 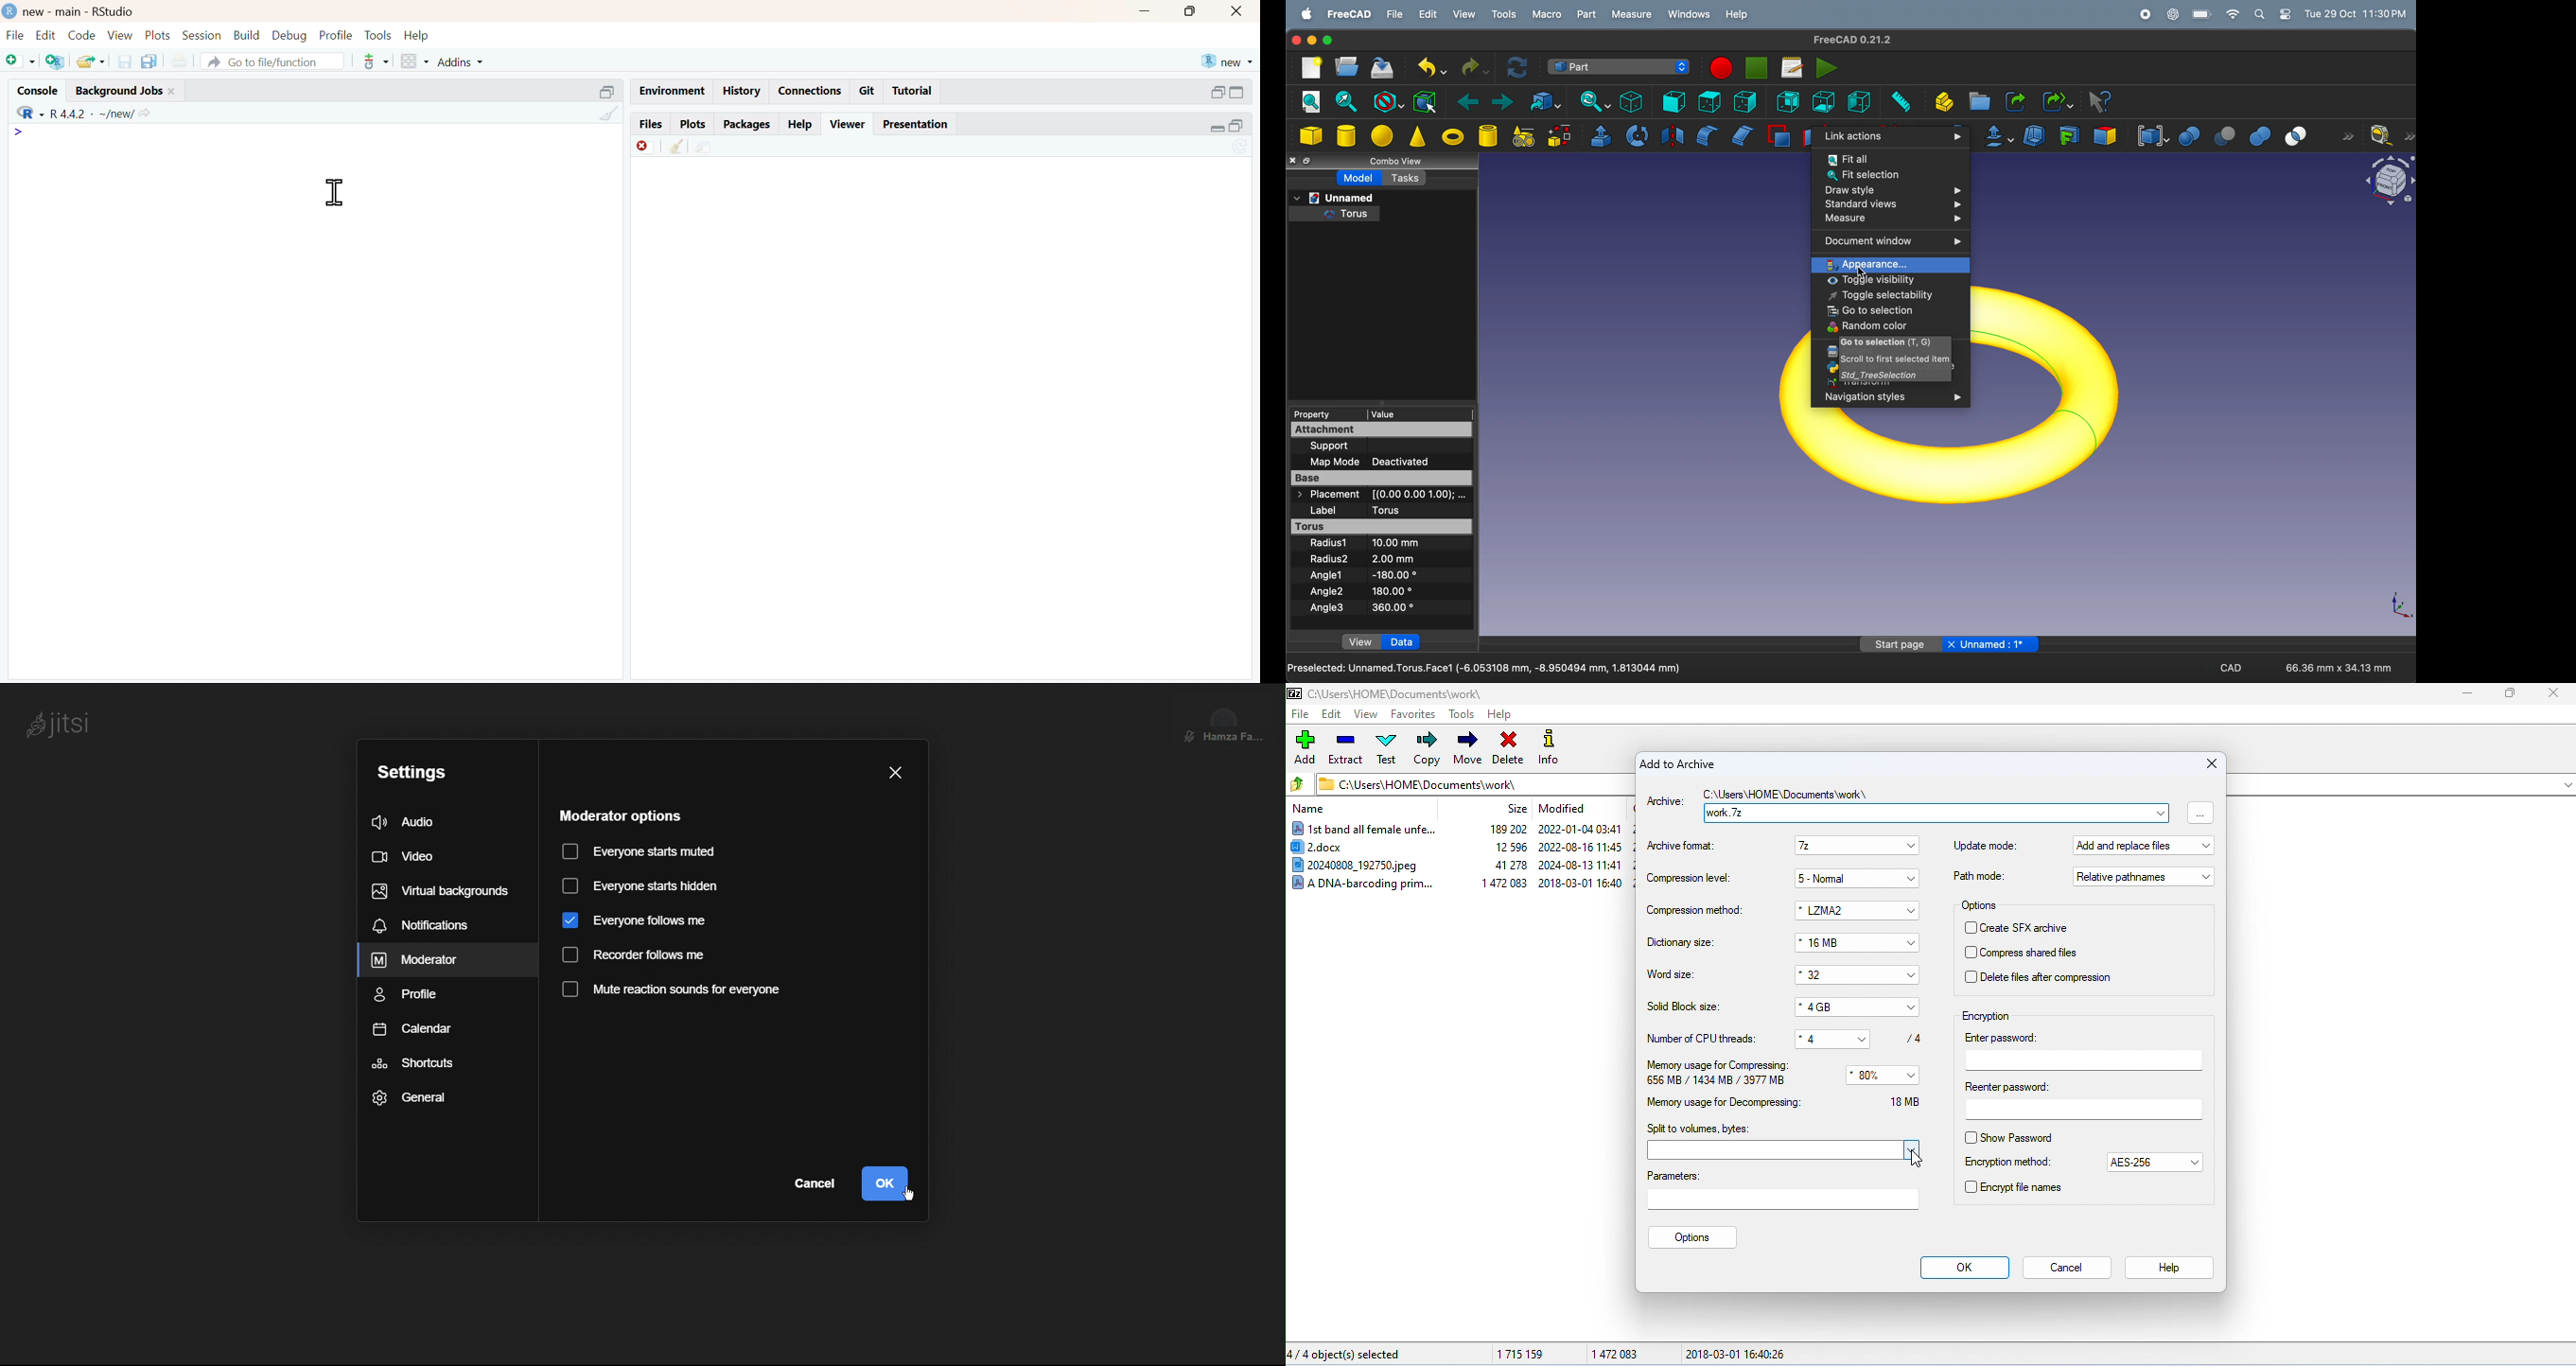 I want to click on union, so click(x=2259, y=135).